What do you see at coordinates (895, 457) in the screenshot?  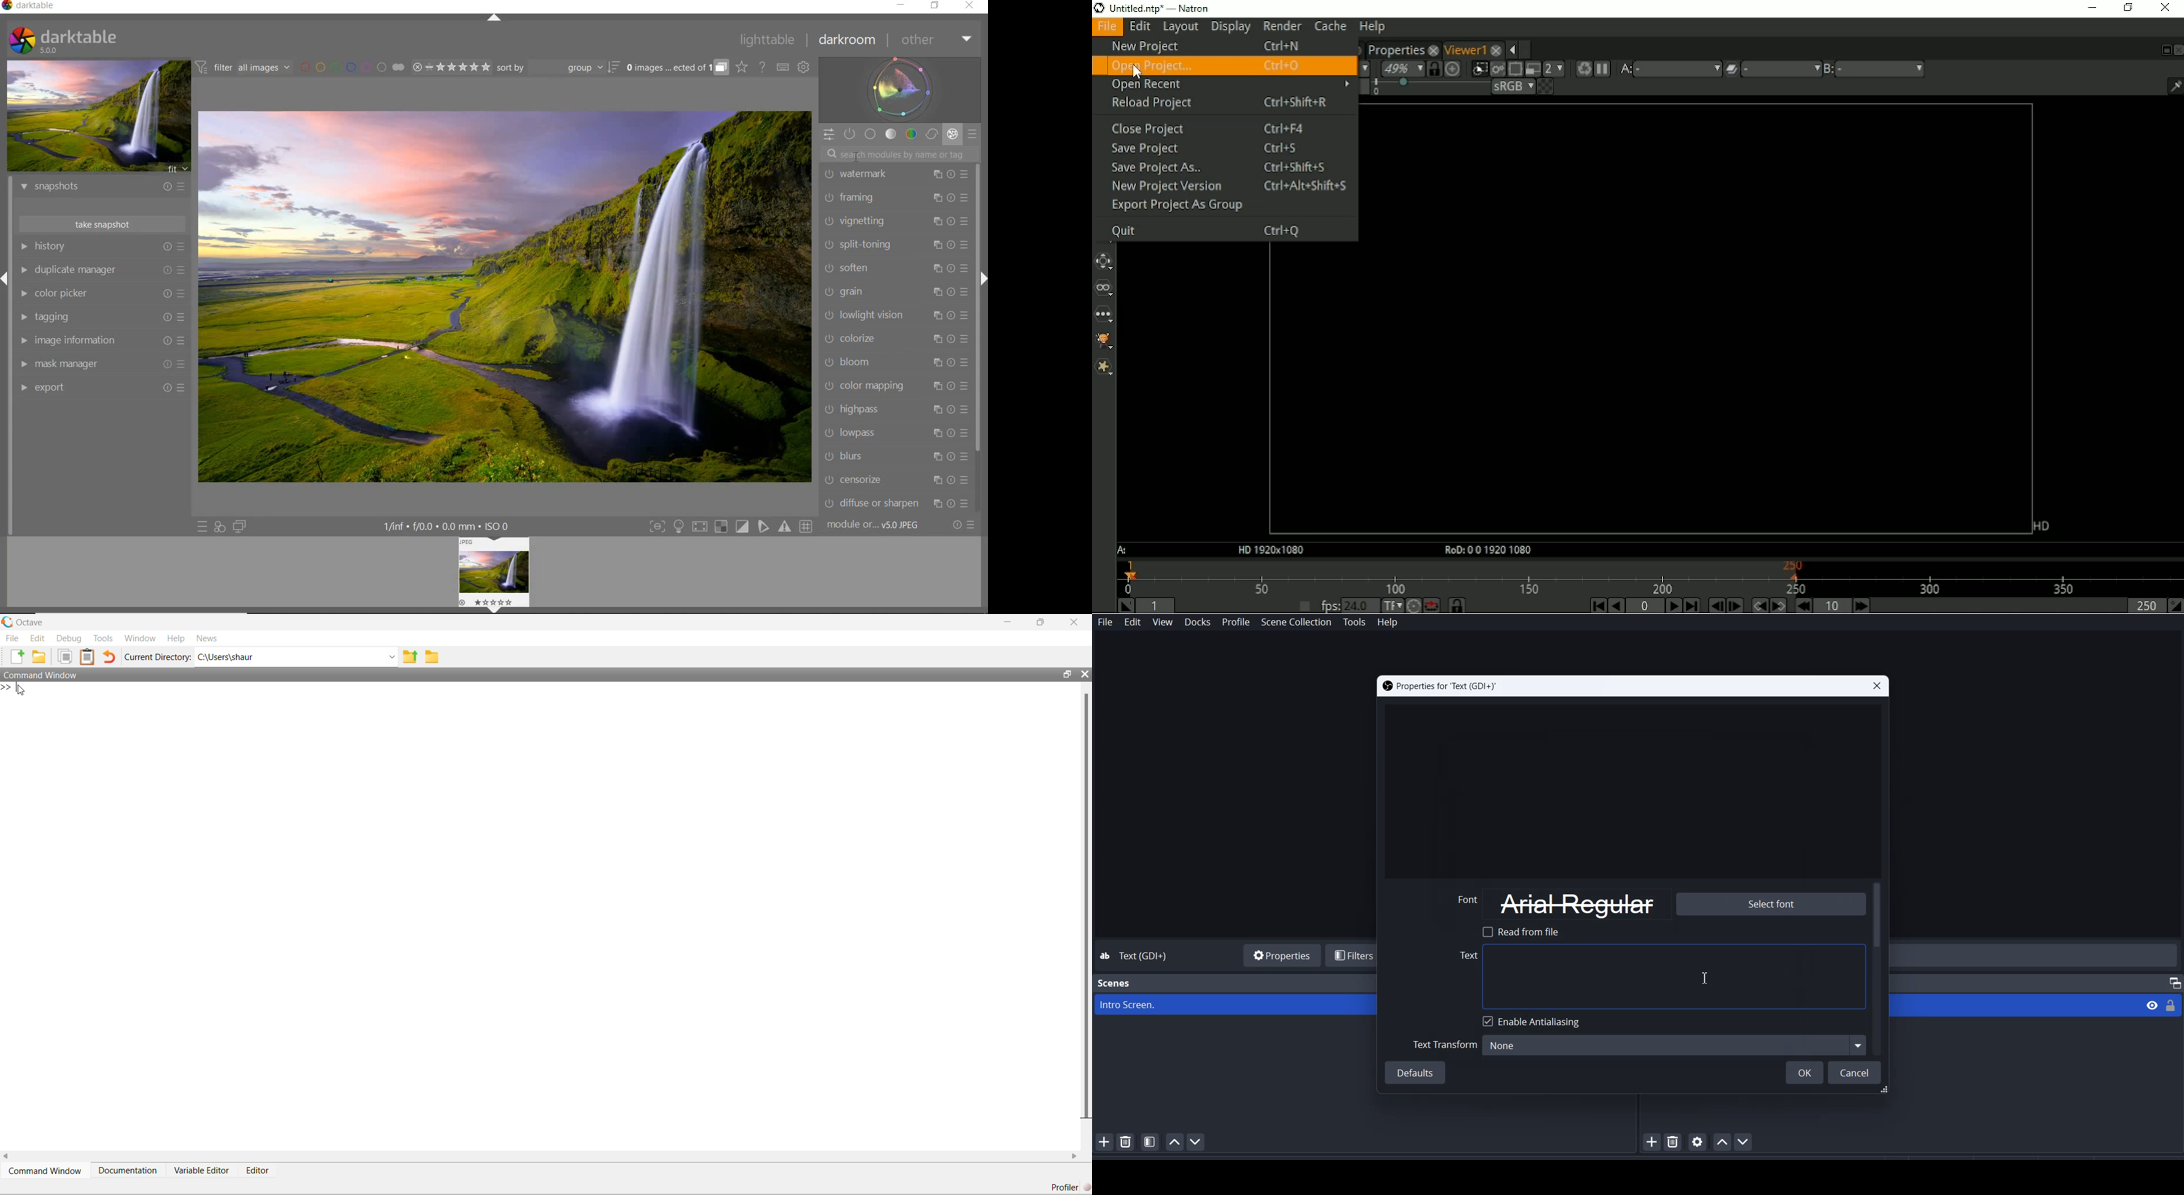 I see `blurs` at bounding box center [895, 457].